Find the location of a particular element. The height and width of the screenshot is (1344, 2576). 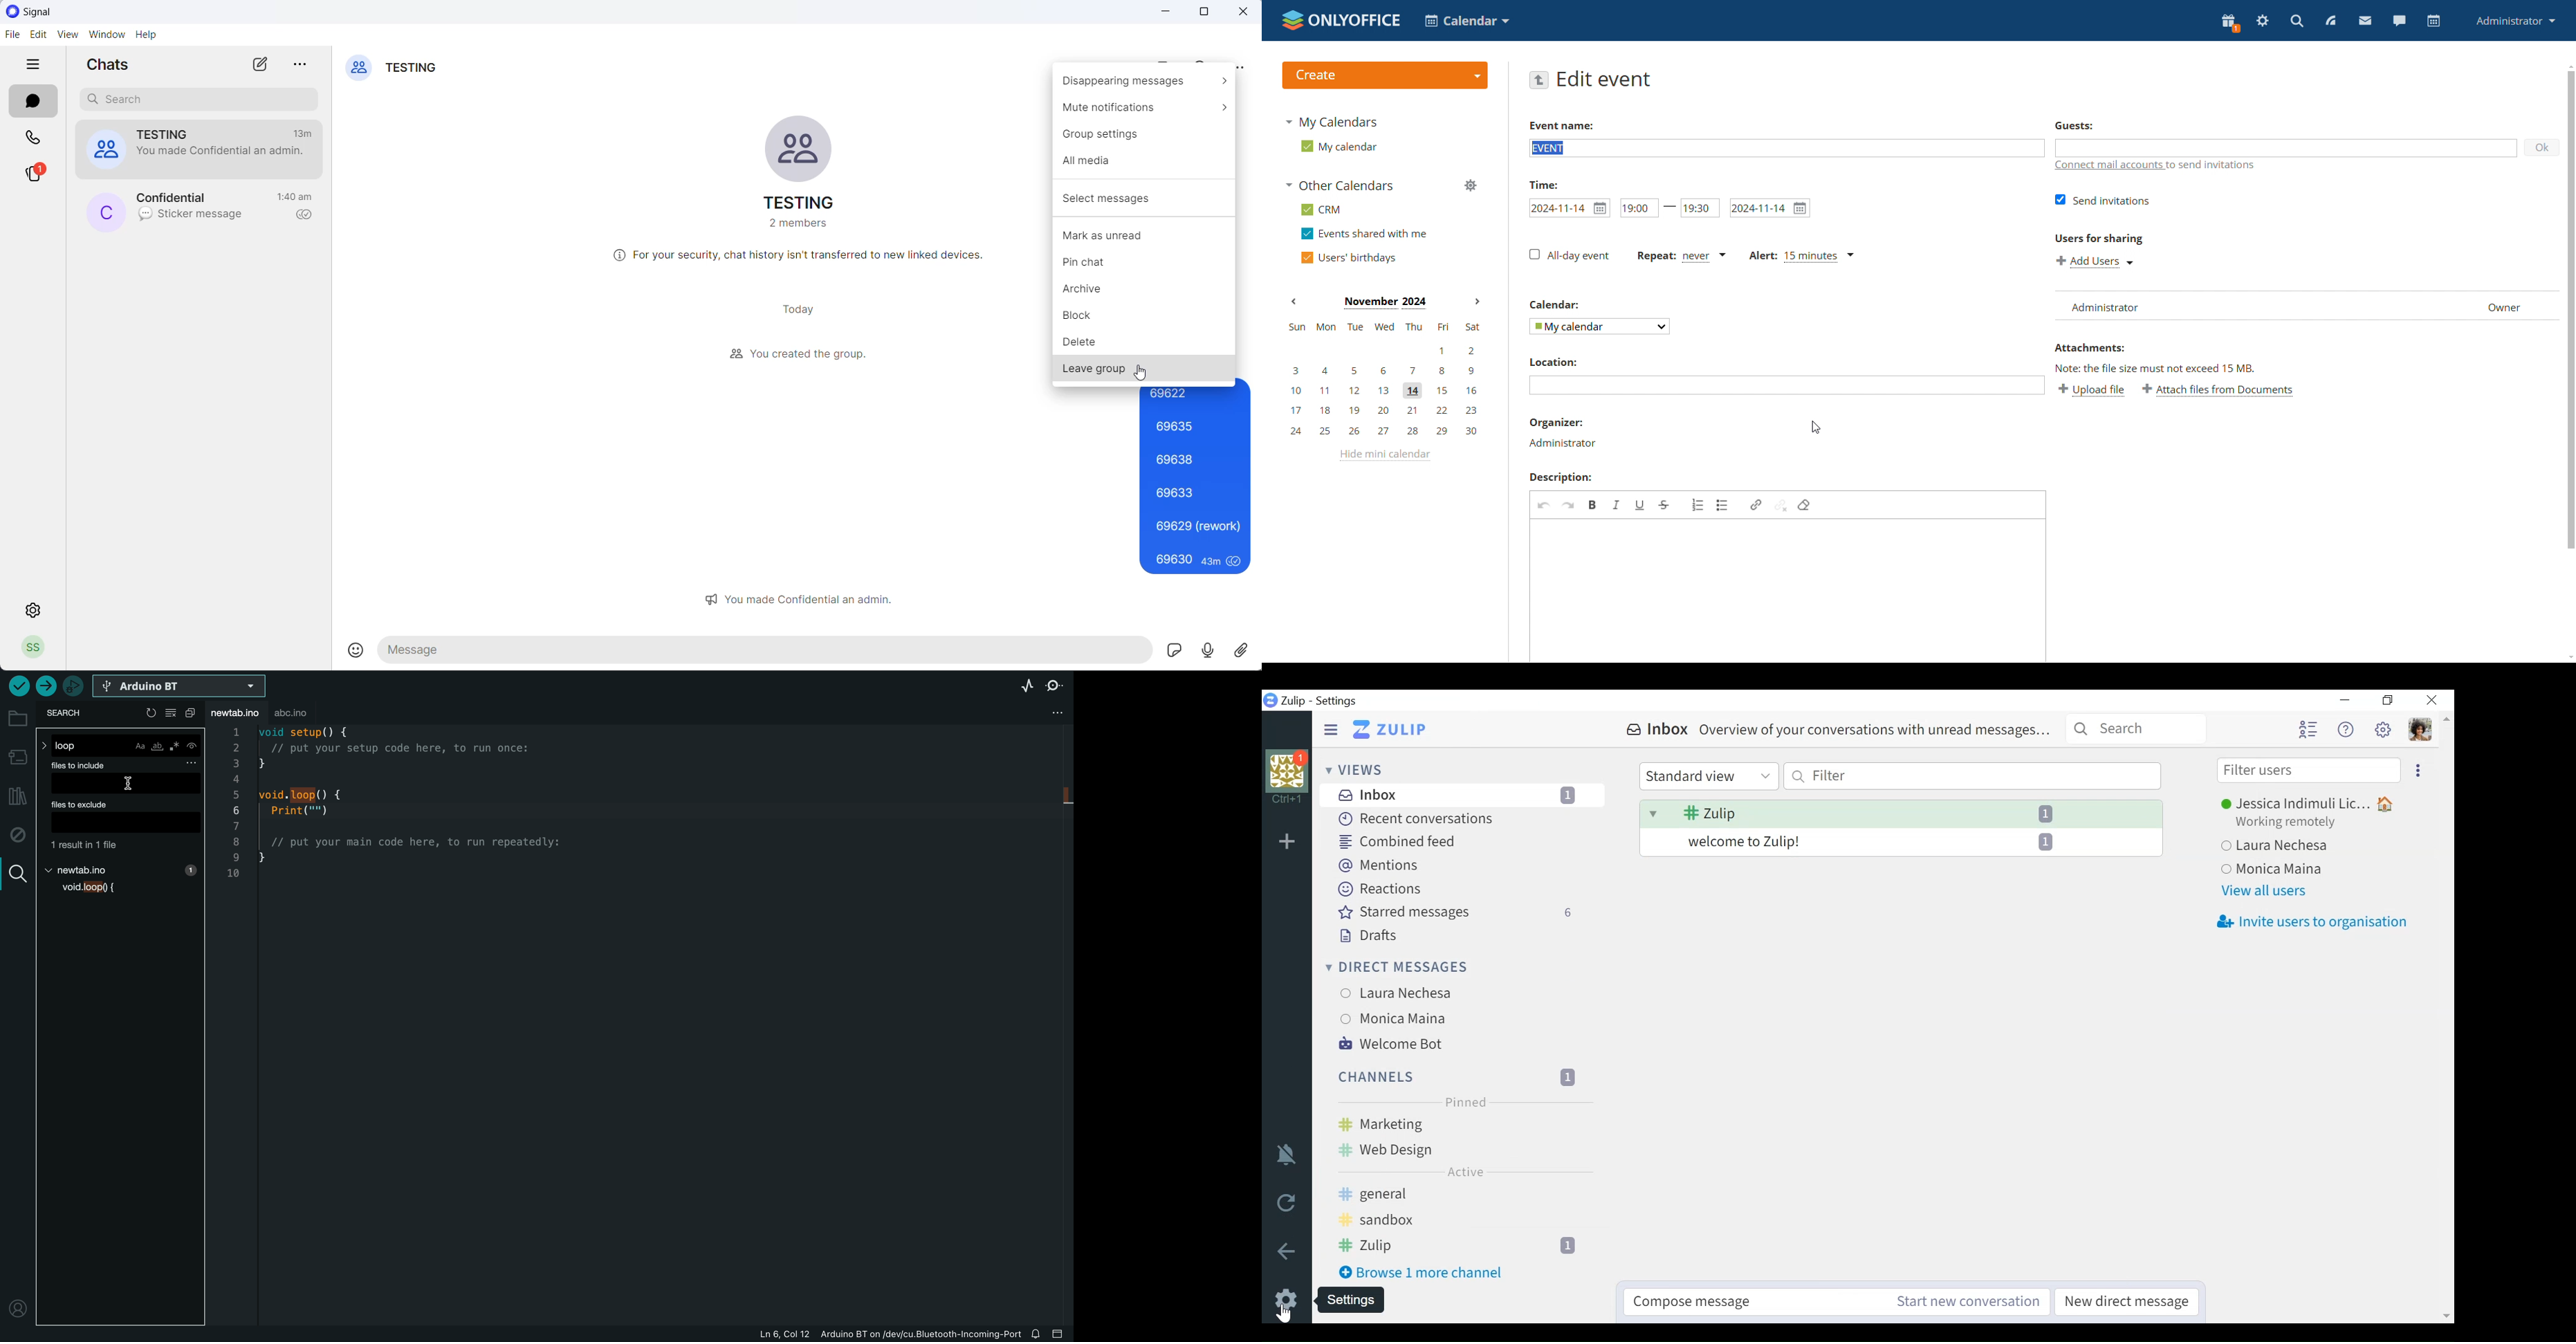

Organisation is located at coordinates (1290, 777).